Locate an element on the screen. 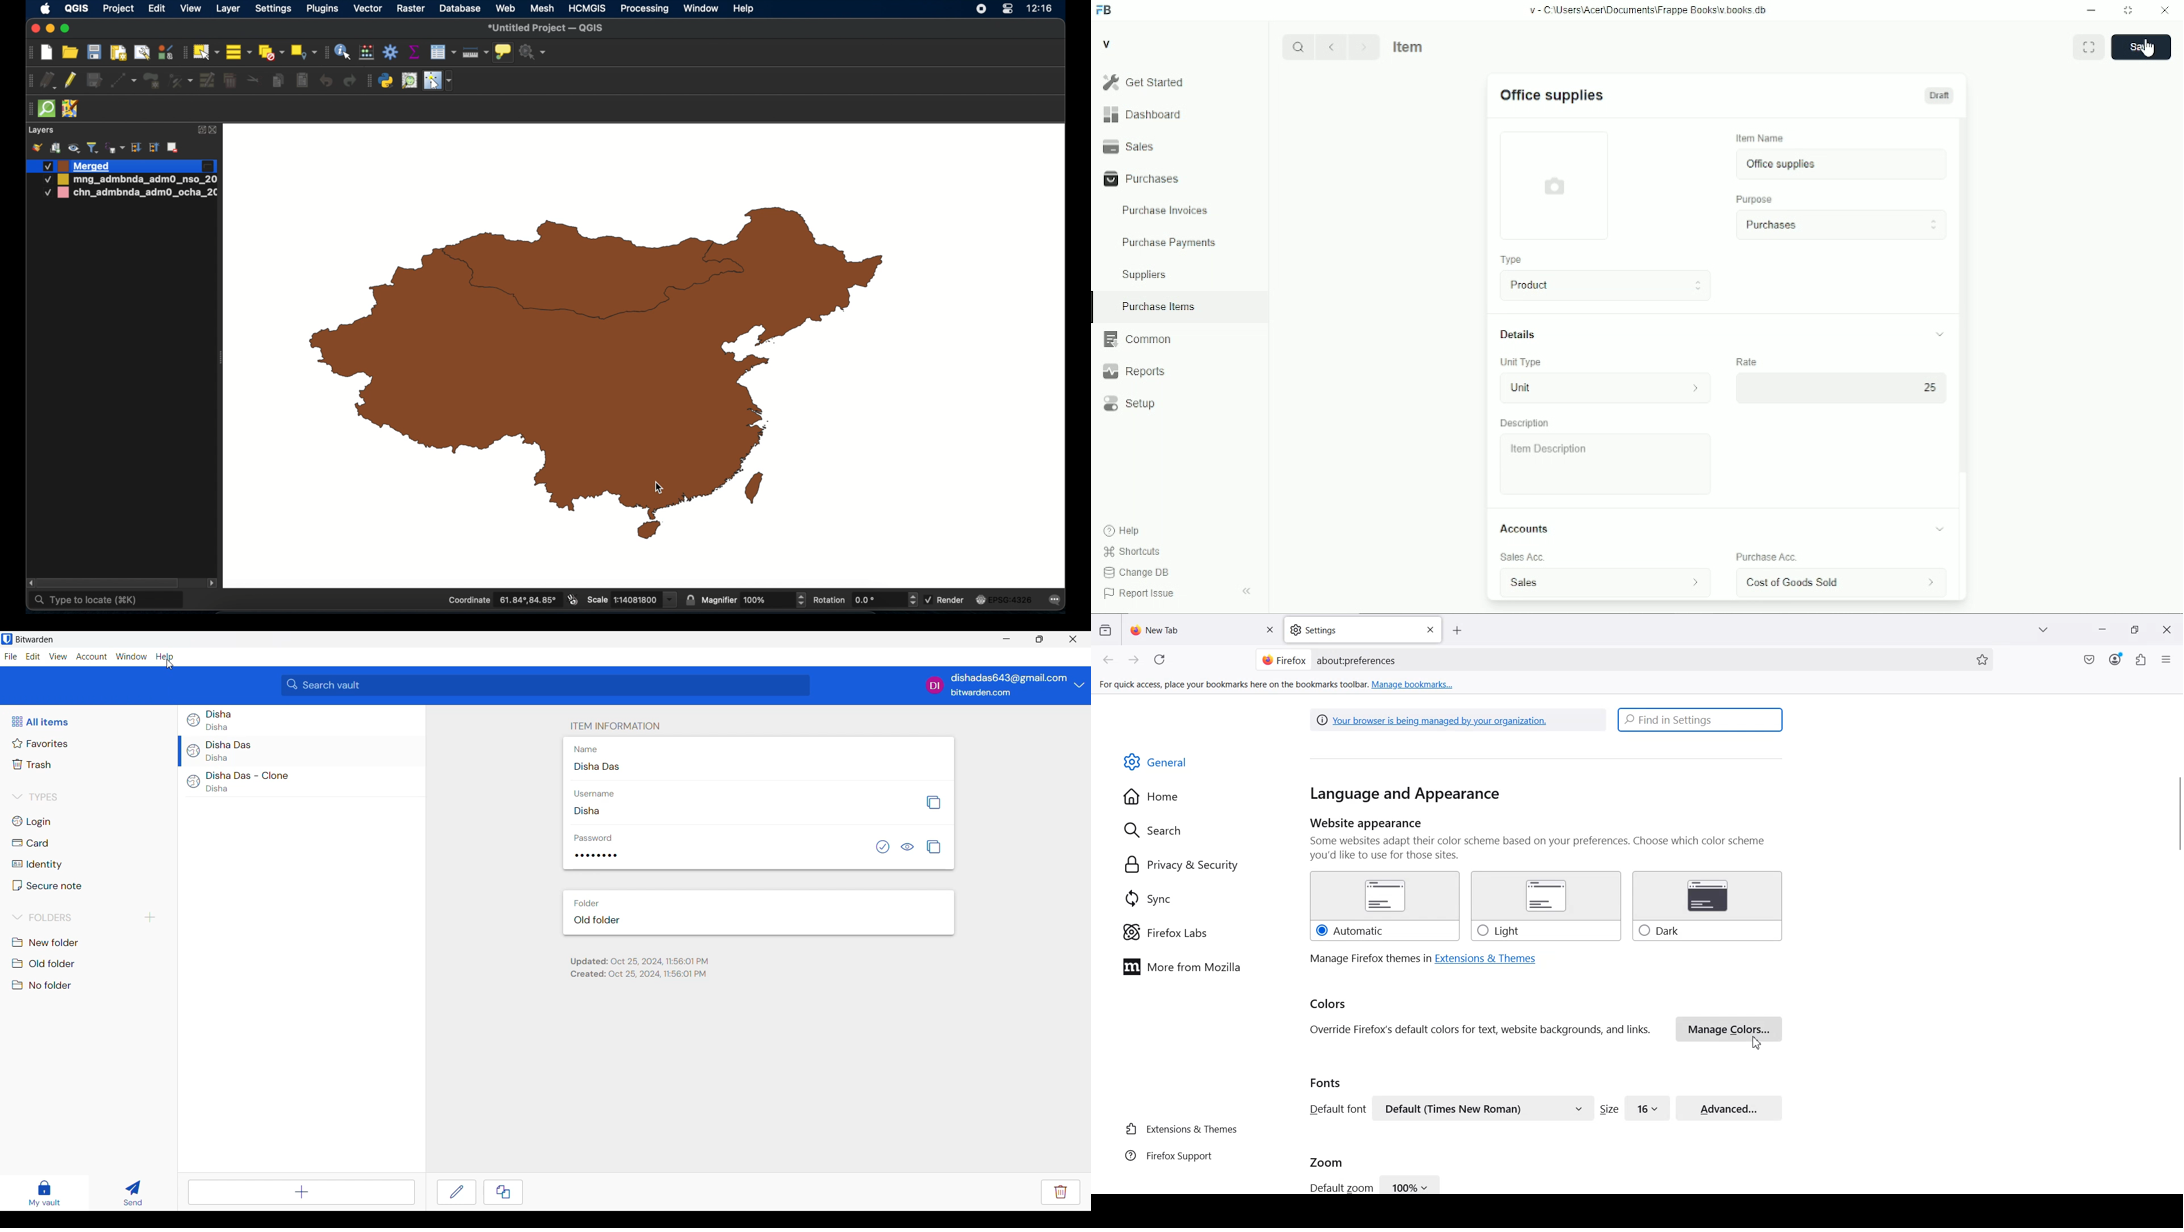 The height and width of the screenshot is (1232, 2184). purchases is located at coordinates (1841, 225).